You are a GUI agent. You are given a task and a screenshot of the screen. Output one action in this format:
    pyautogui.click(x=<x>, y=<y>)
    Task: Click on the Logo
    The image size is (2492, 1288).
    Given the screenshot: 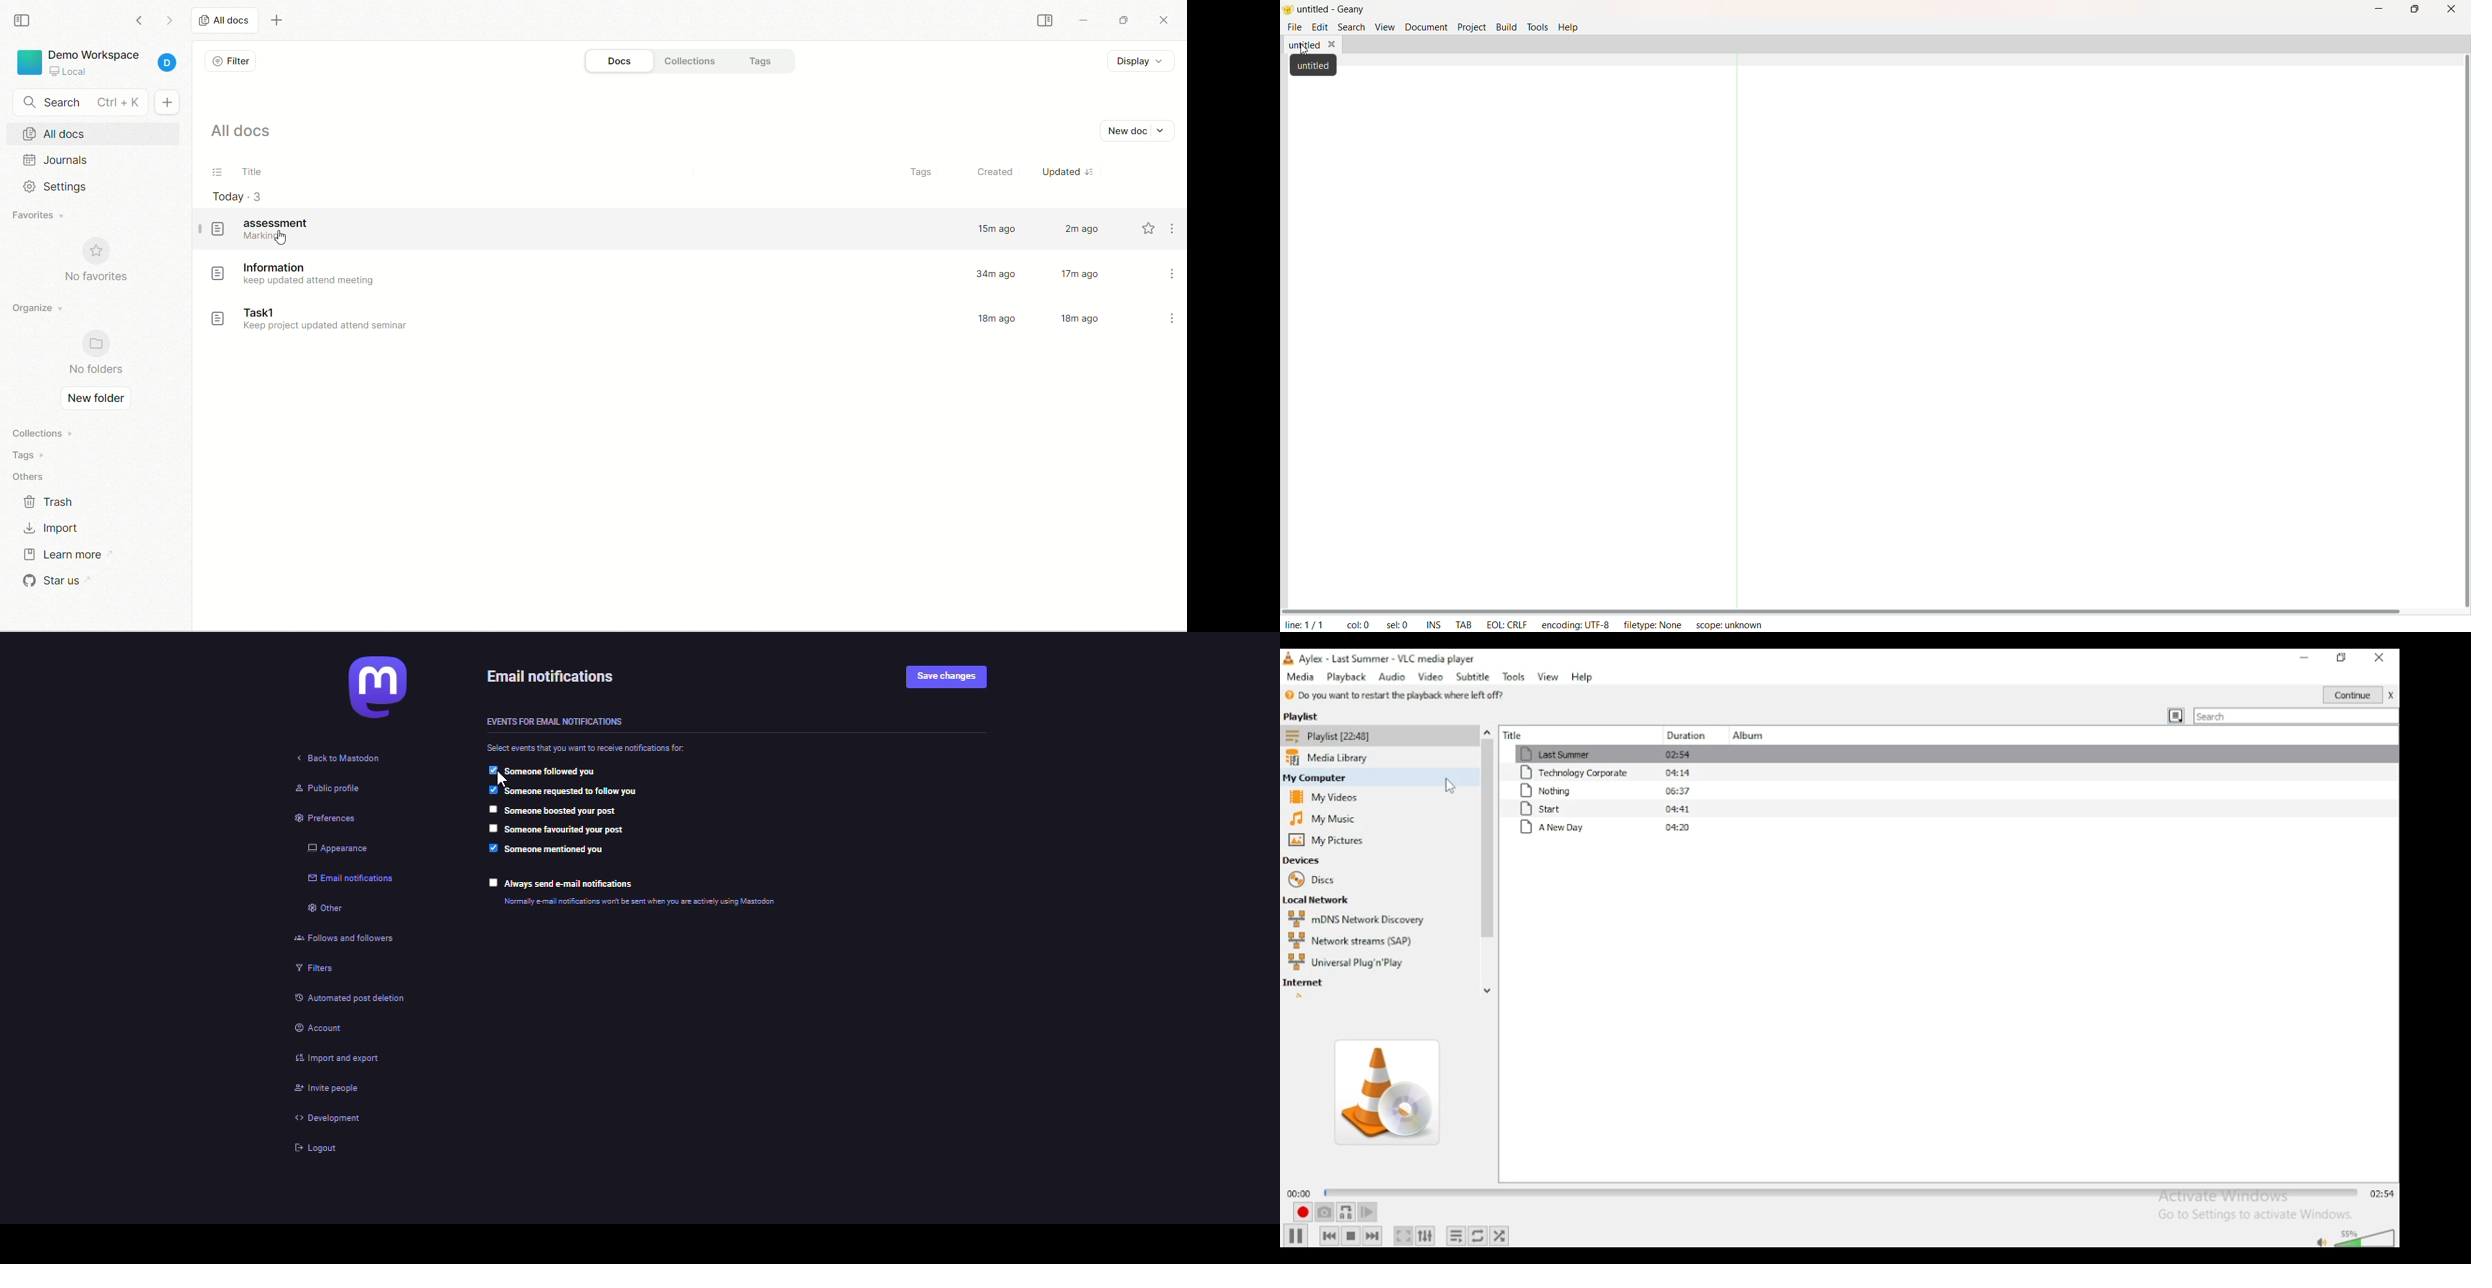 What is the action you would take?
    pyautogui.click(x=1287, y=11)
    